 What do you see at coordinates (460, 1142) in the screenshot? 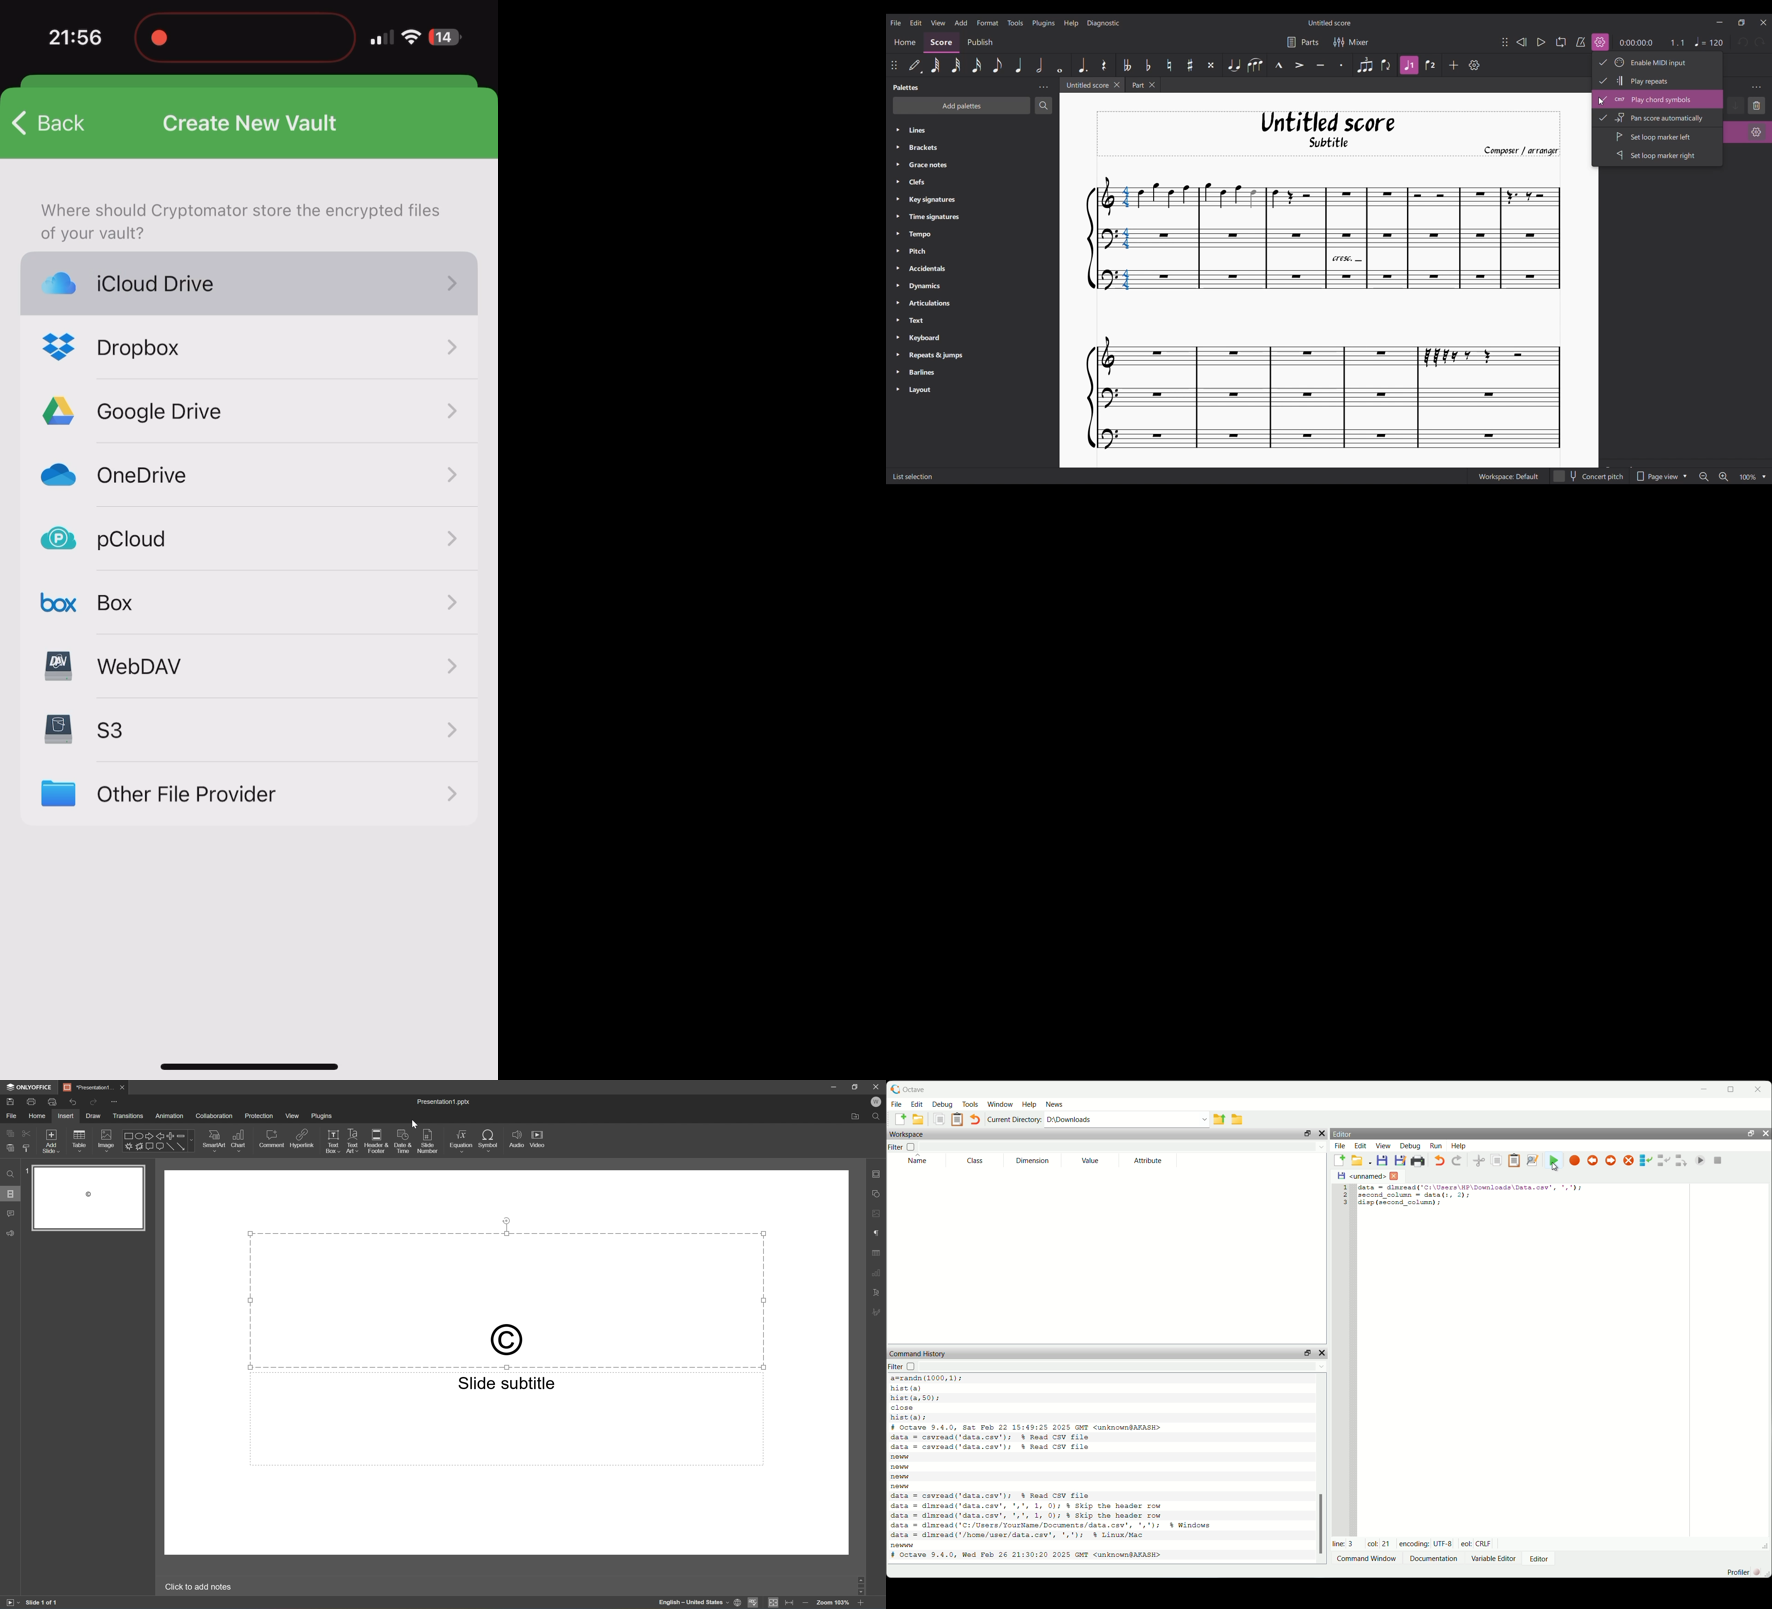
I see `Equation` at bounding box center [460, 1142].